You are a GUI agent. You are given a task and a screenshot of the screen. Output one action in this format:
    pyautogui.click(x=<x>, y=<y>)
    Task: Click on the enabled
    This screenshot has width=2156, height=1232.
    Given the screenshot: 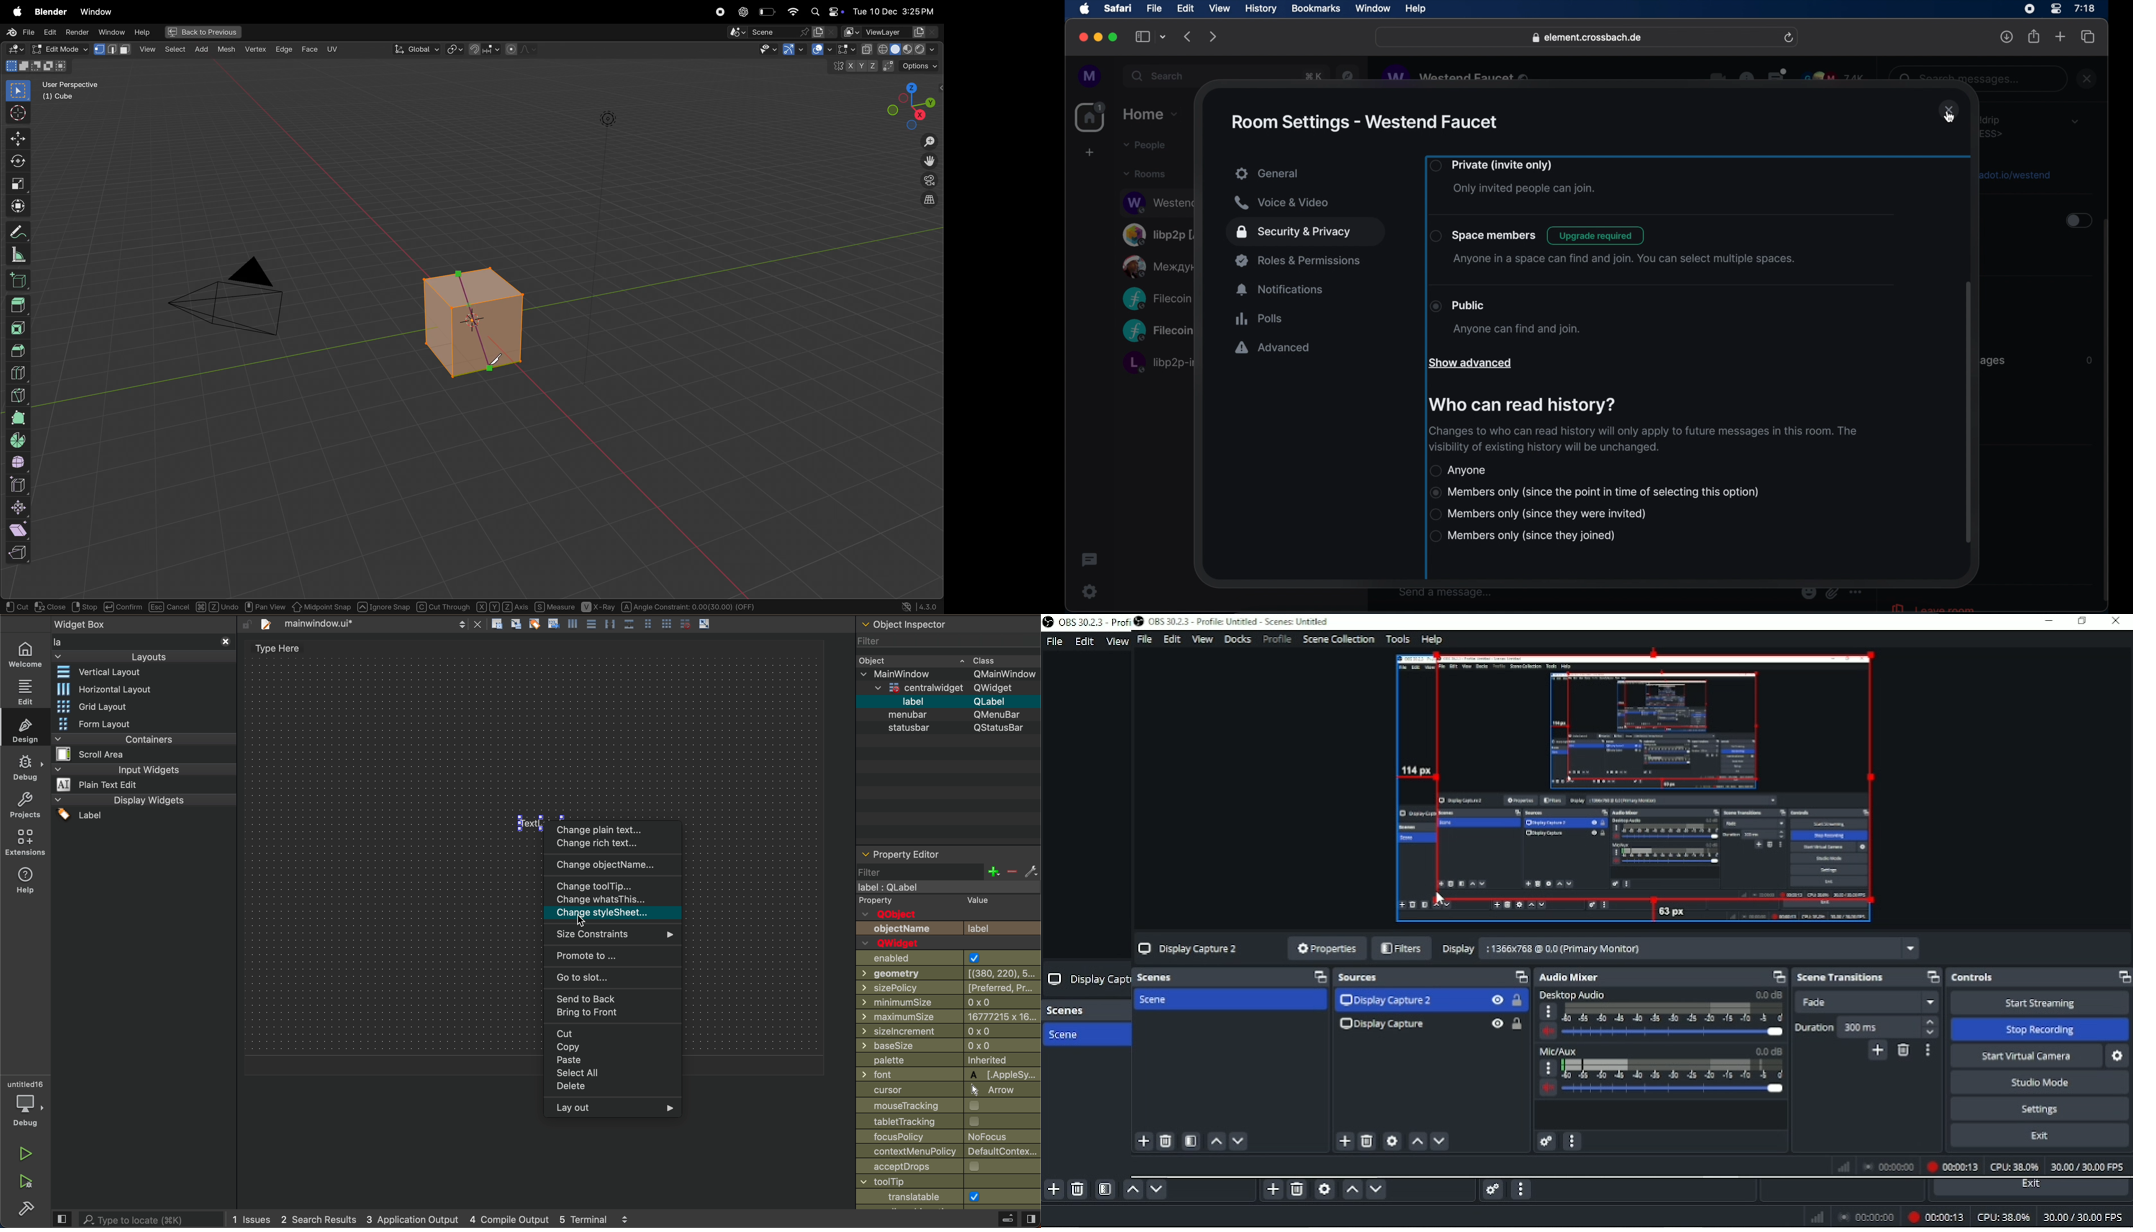 What is the action you would take?
    pyautogui.click(x=948, y=952)
    